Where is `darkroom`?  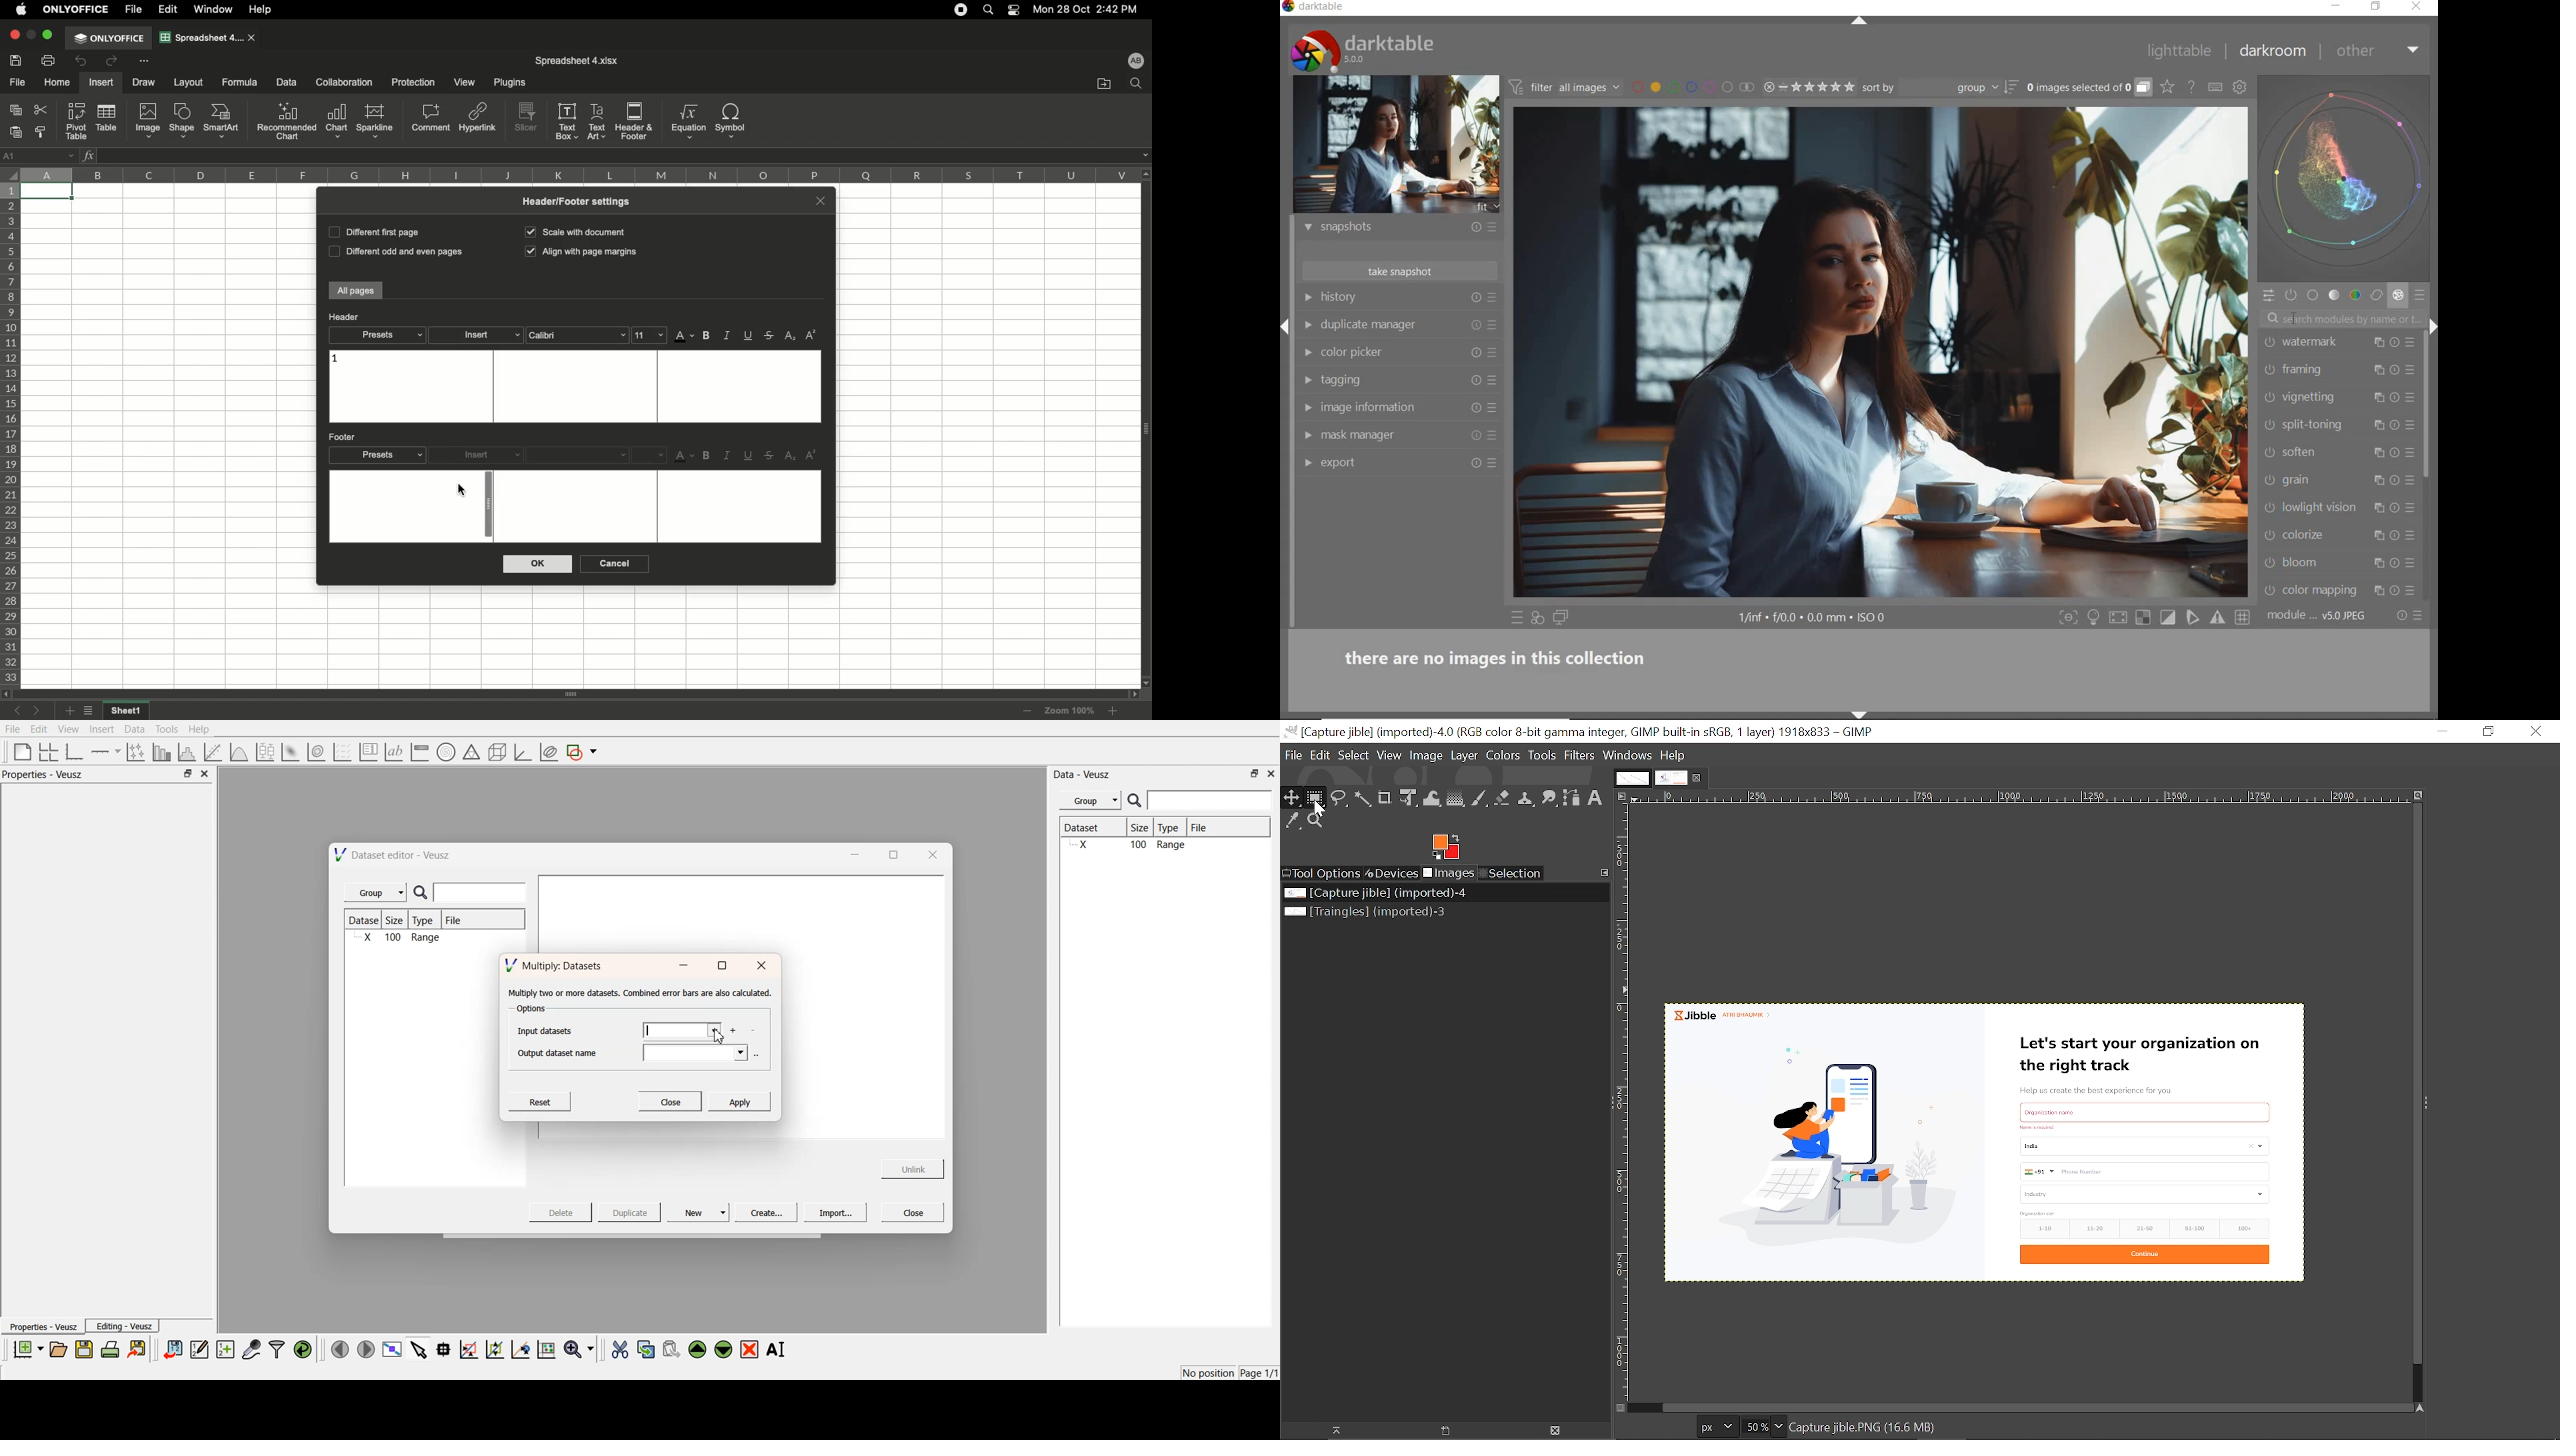 darkroom is located at coordinates (2274, 54).